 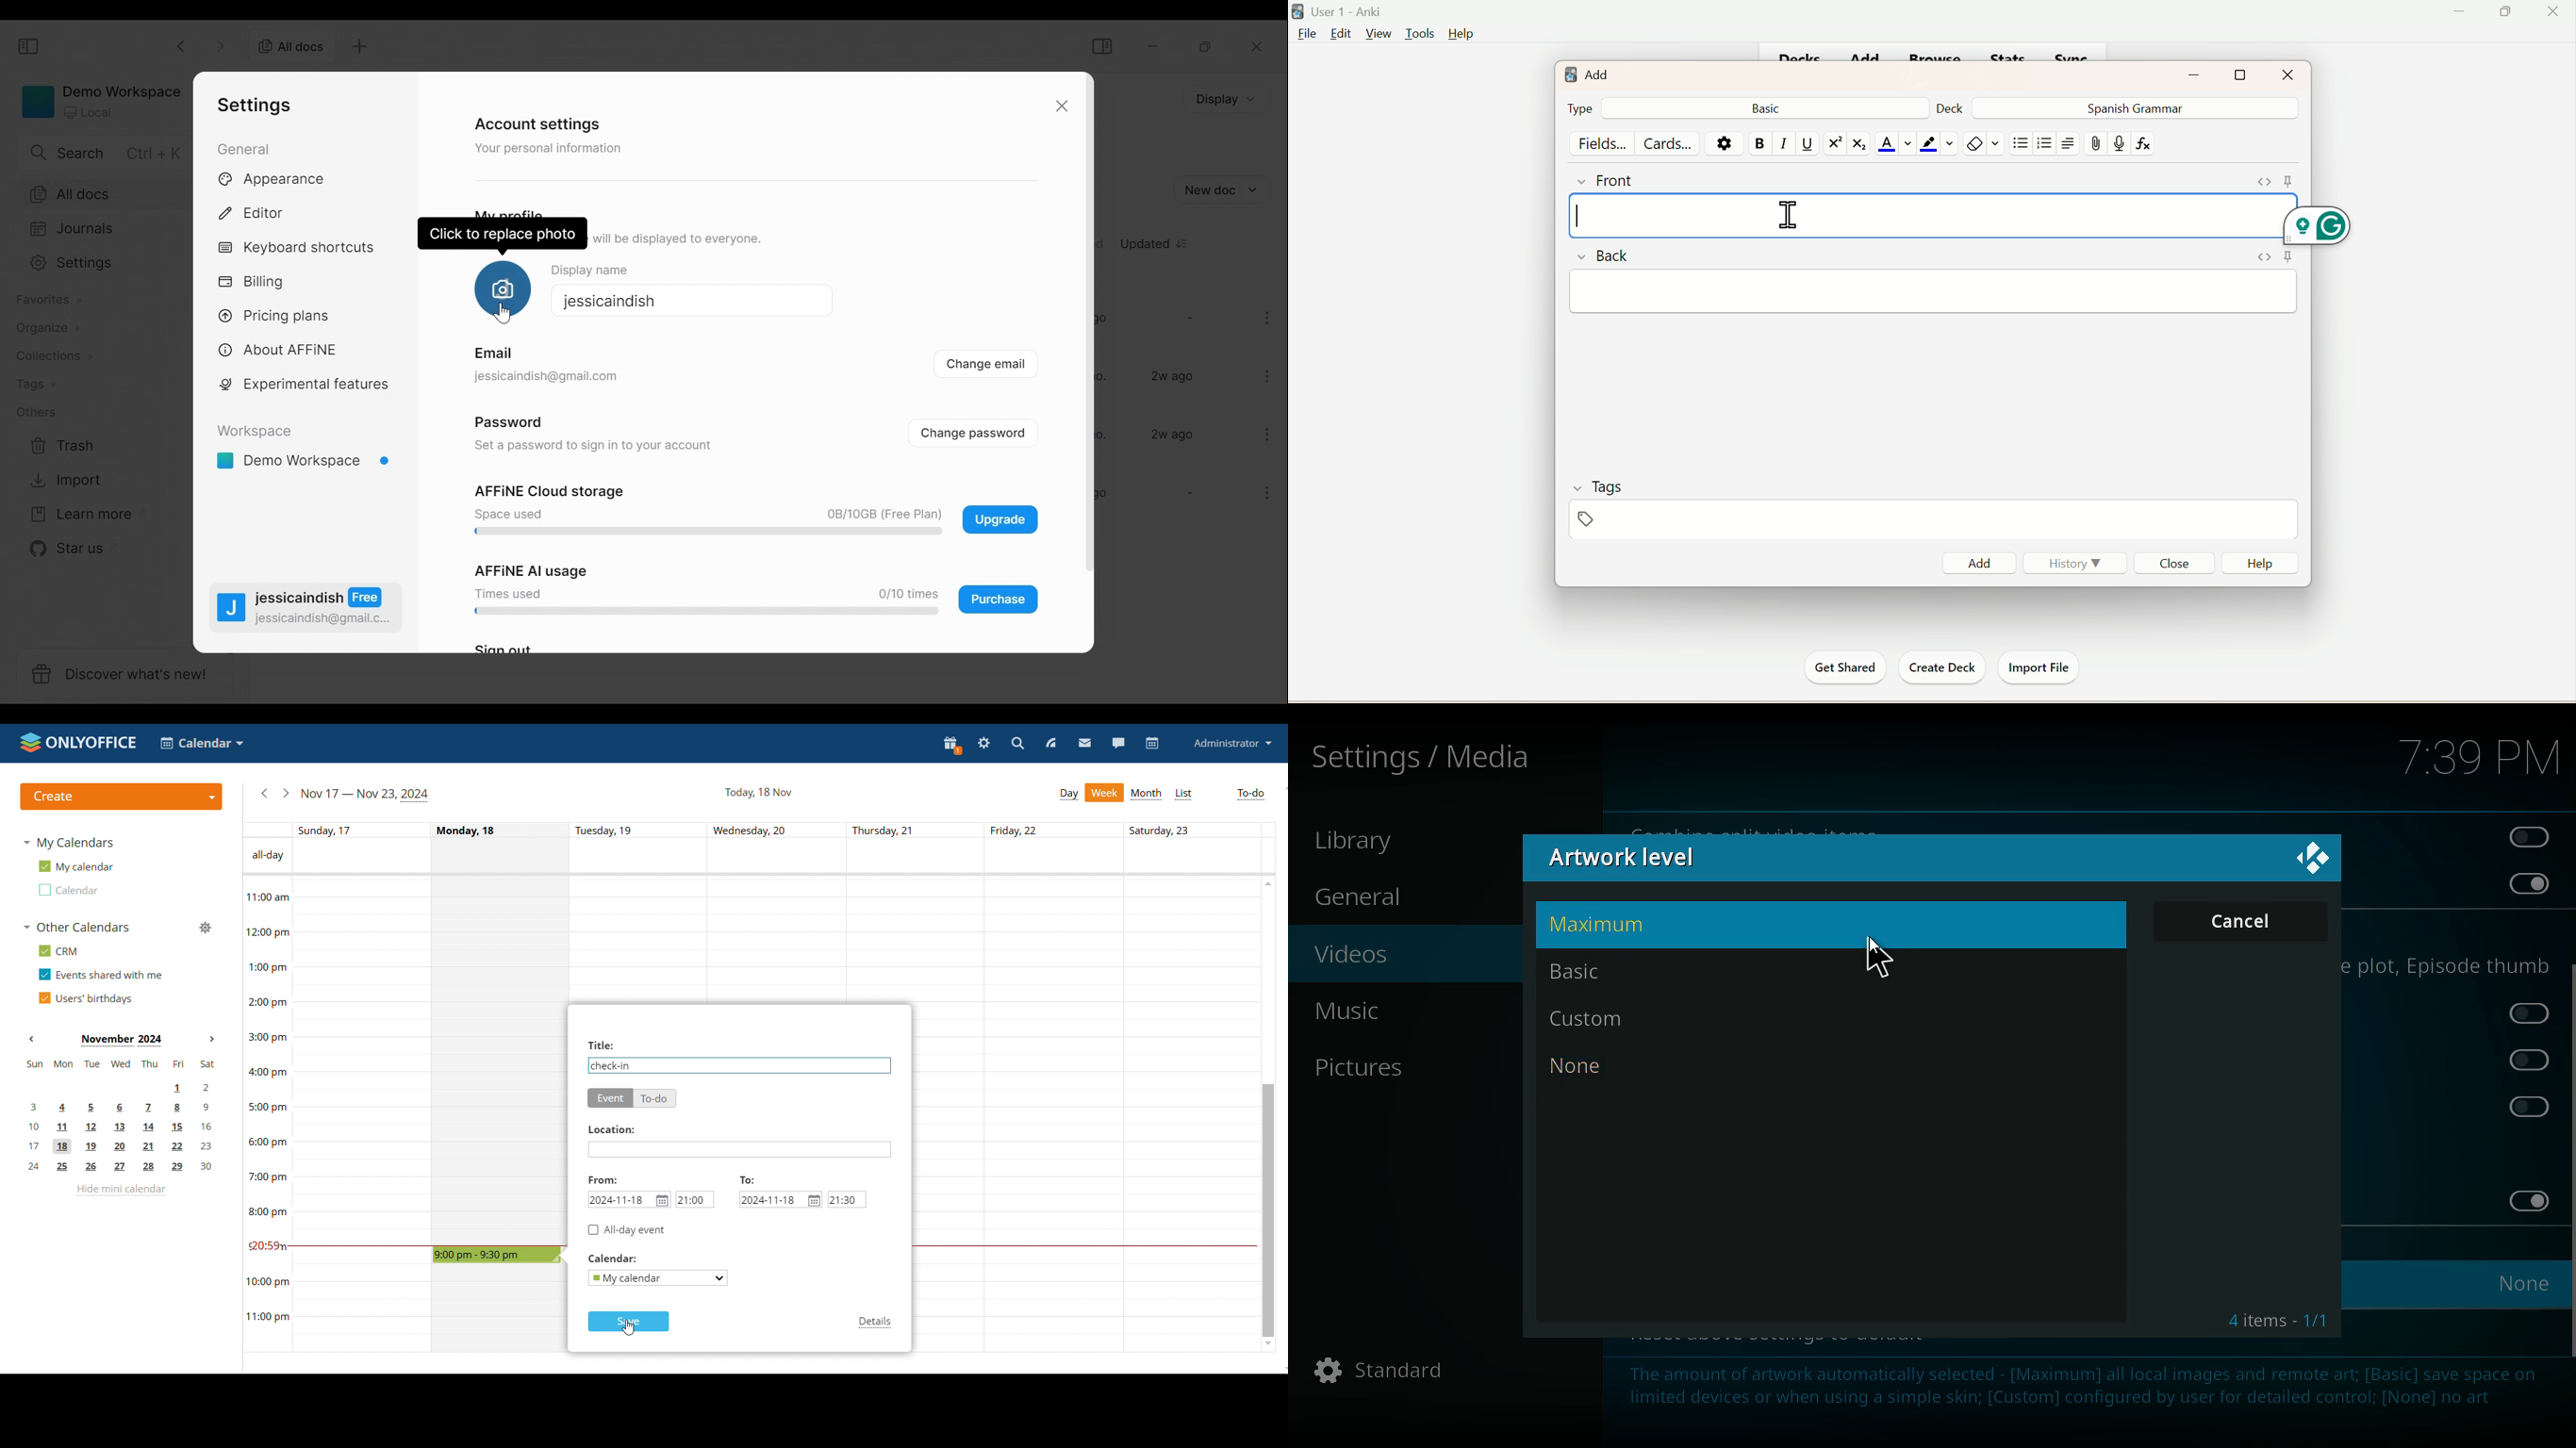 What do you see at coordinates (2118, 146) in the screenshot?
I see `mic` at bounding box center [2118, 146].